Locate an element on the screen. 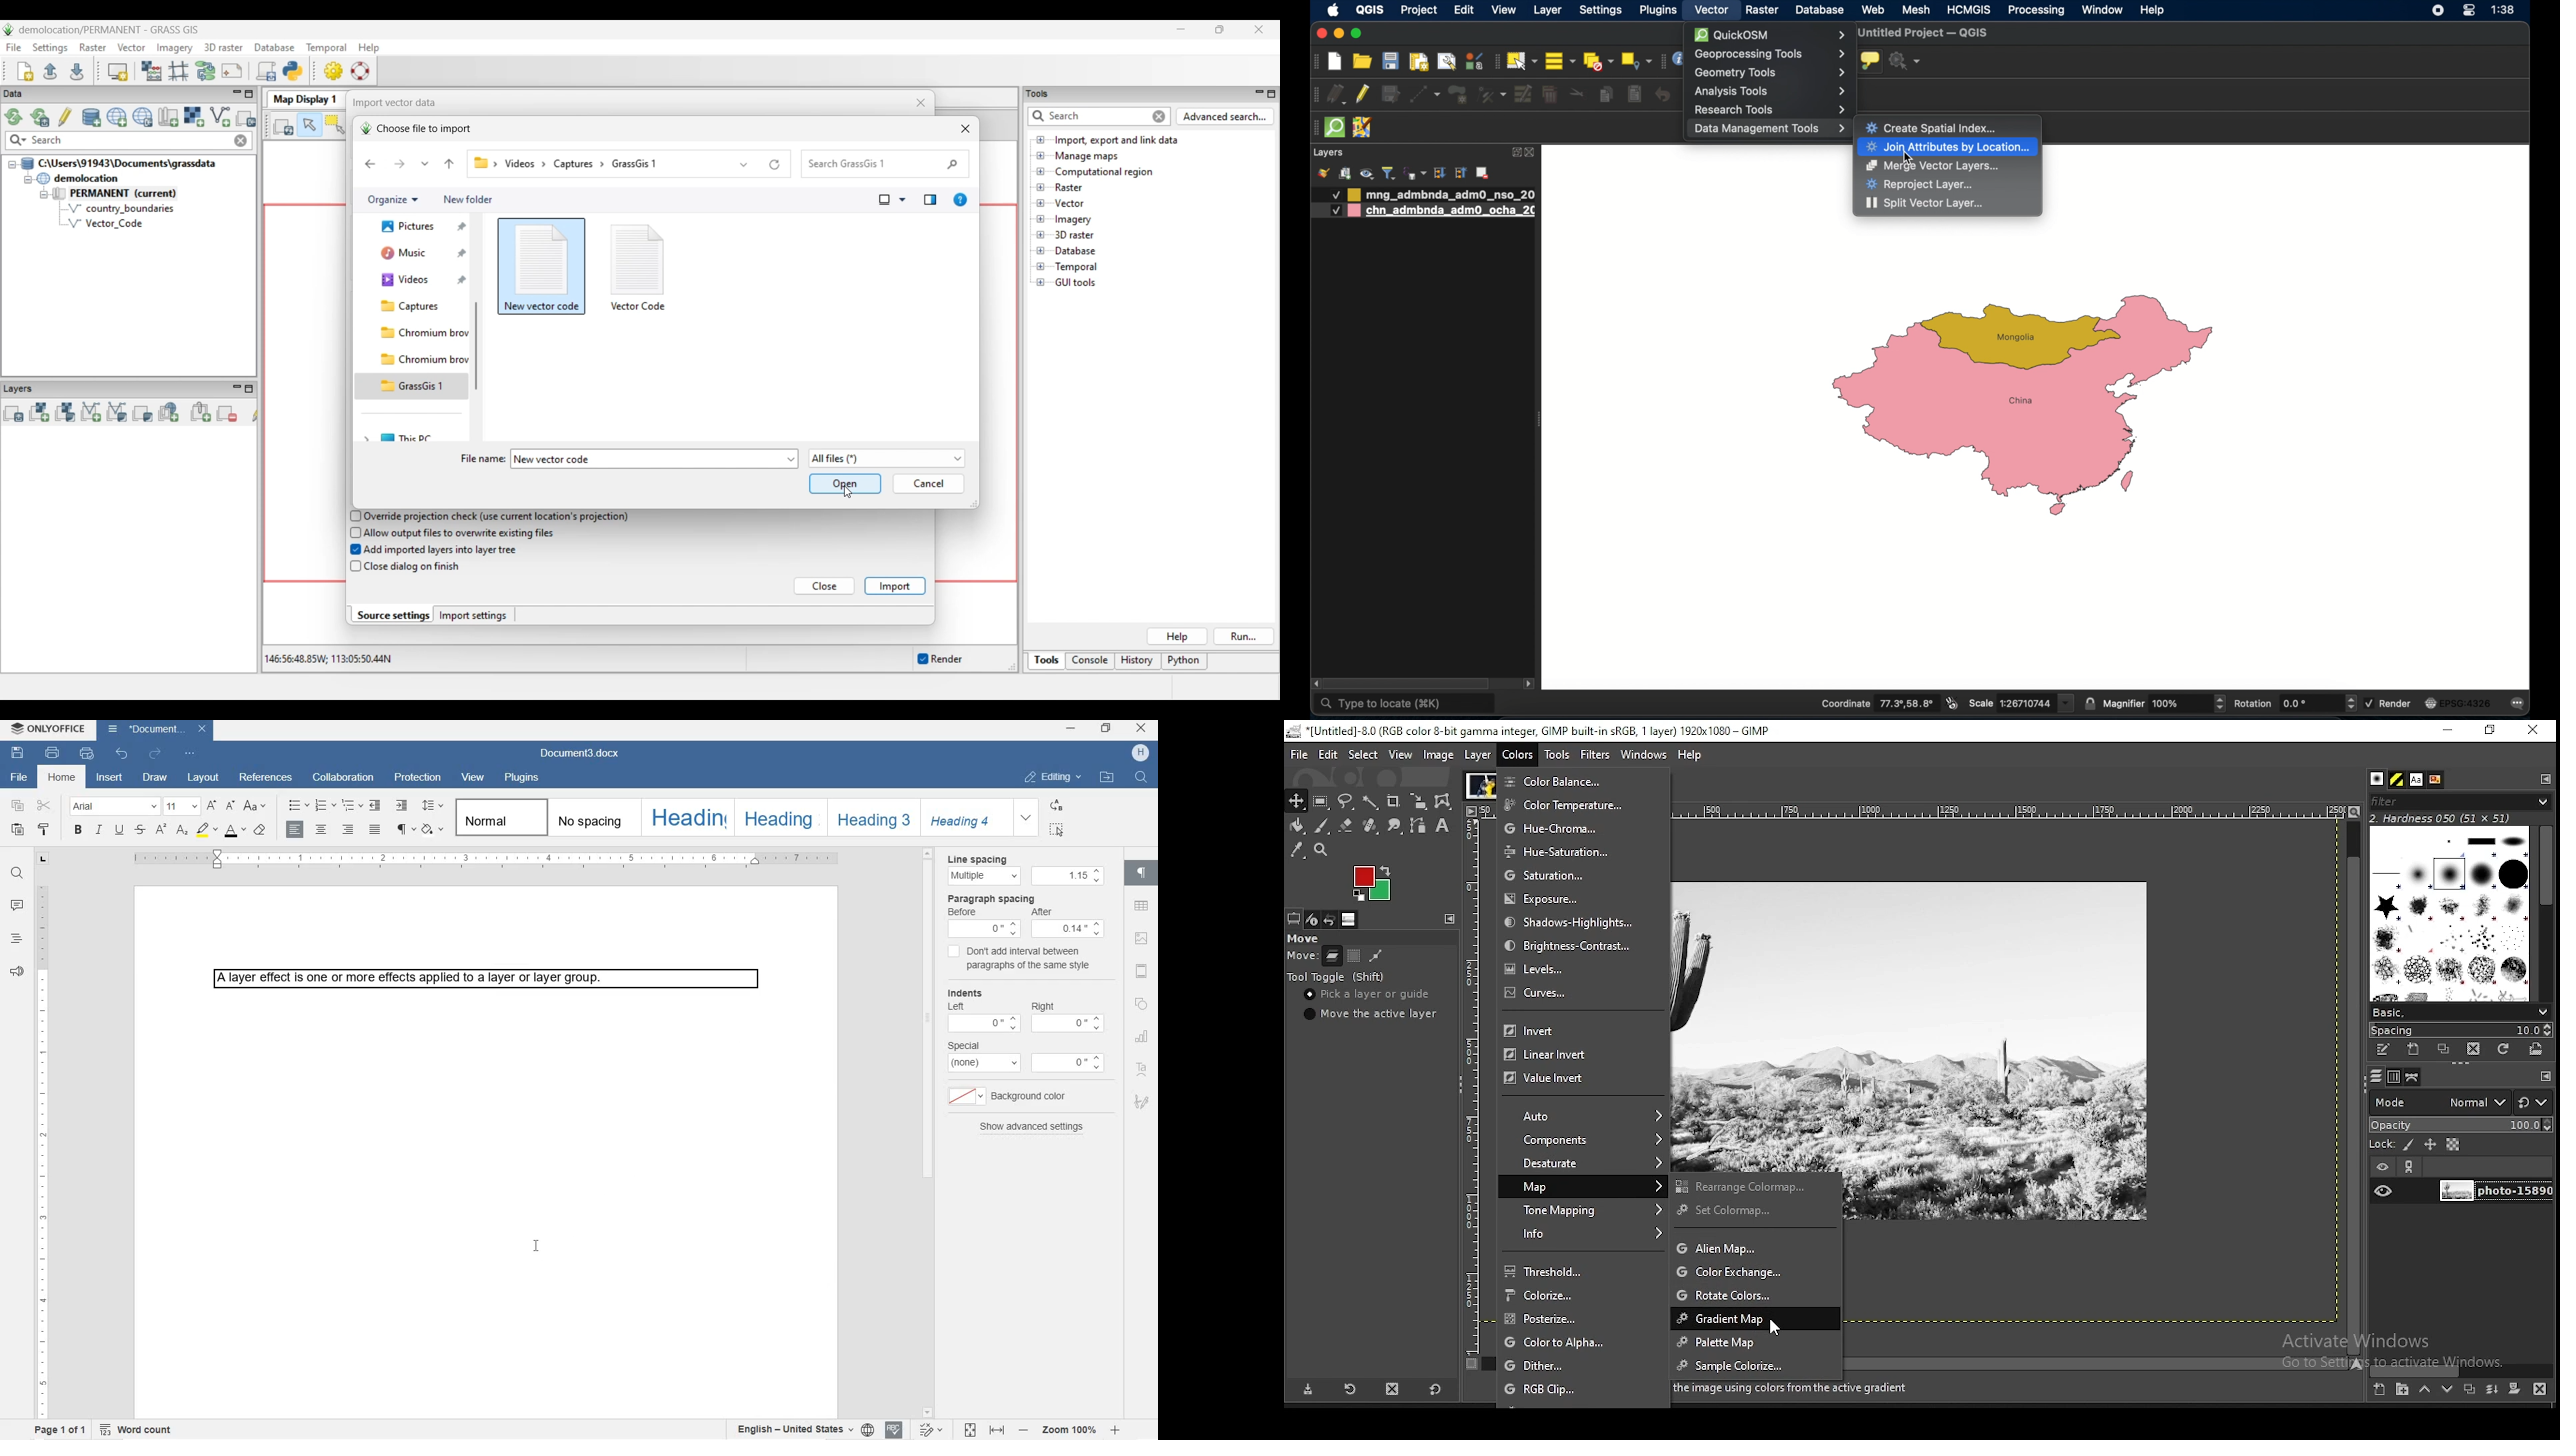 Image resolution: width=2576 pixels, height=1456 pixels. FIND is located at coordinates (16, 873).